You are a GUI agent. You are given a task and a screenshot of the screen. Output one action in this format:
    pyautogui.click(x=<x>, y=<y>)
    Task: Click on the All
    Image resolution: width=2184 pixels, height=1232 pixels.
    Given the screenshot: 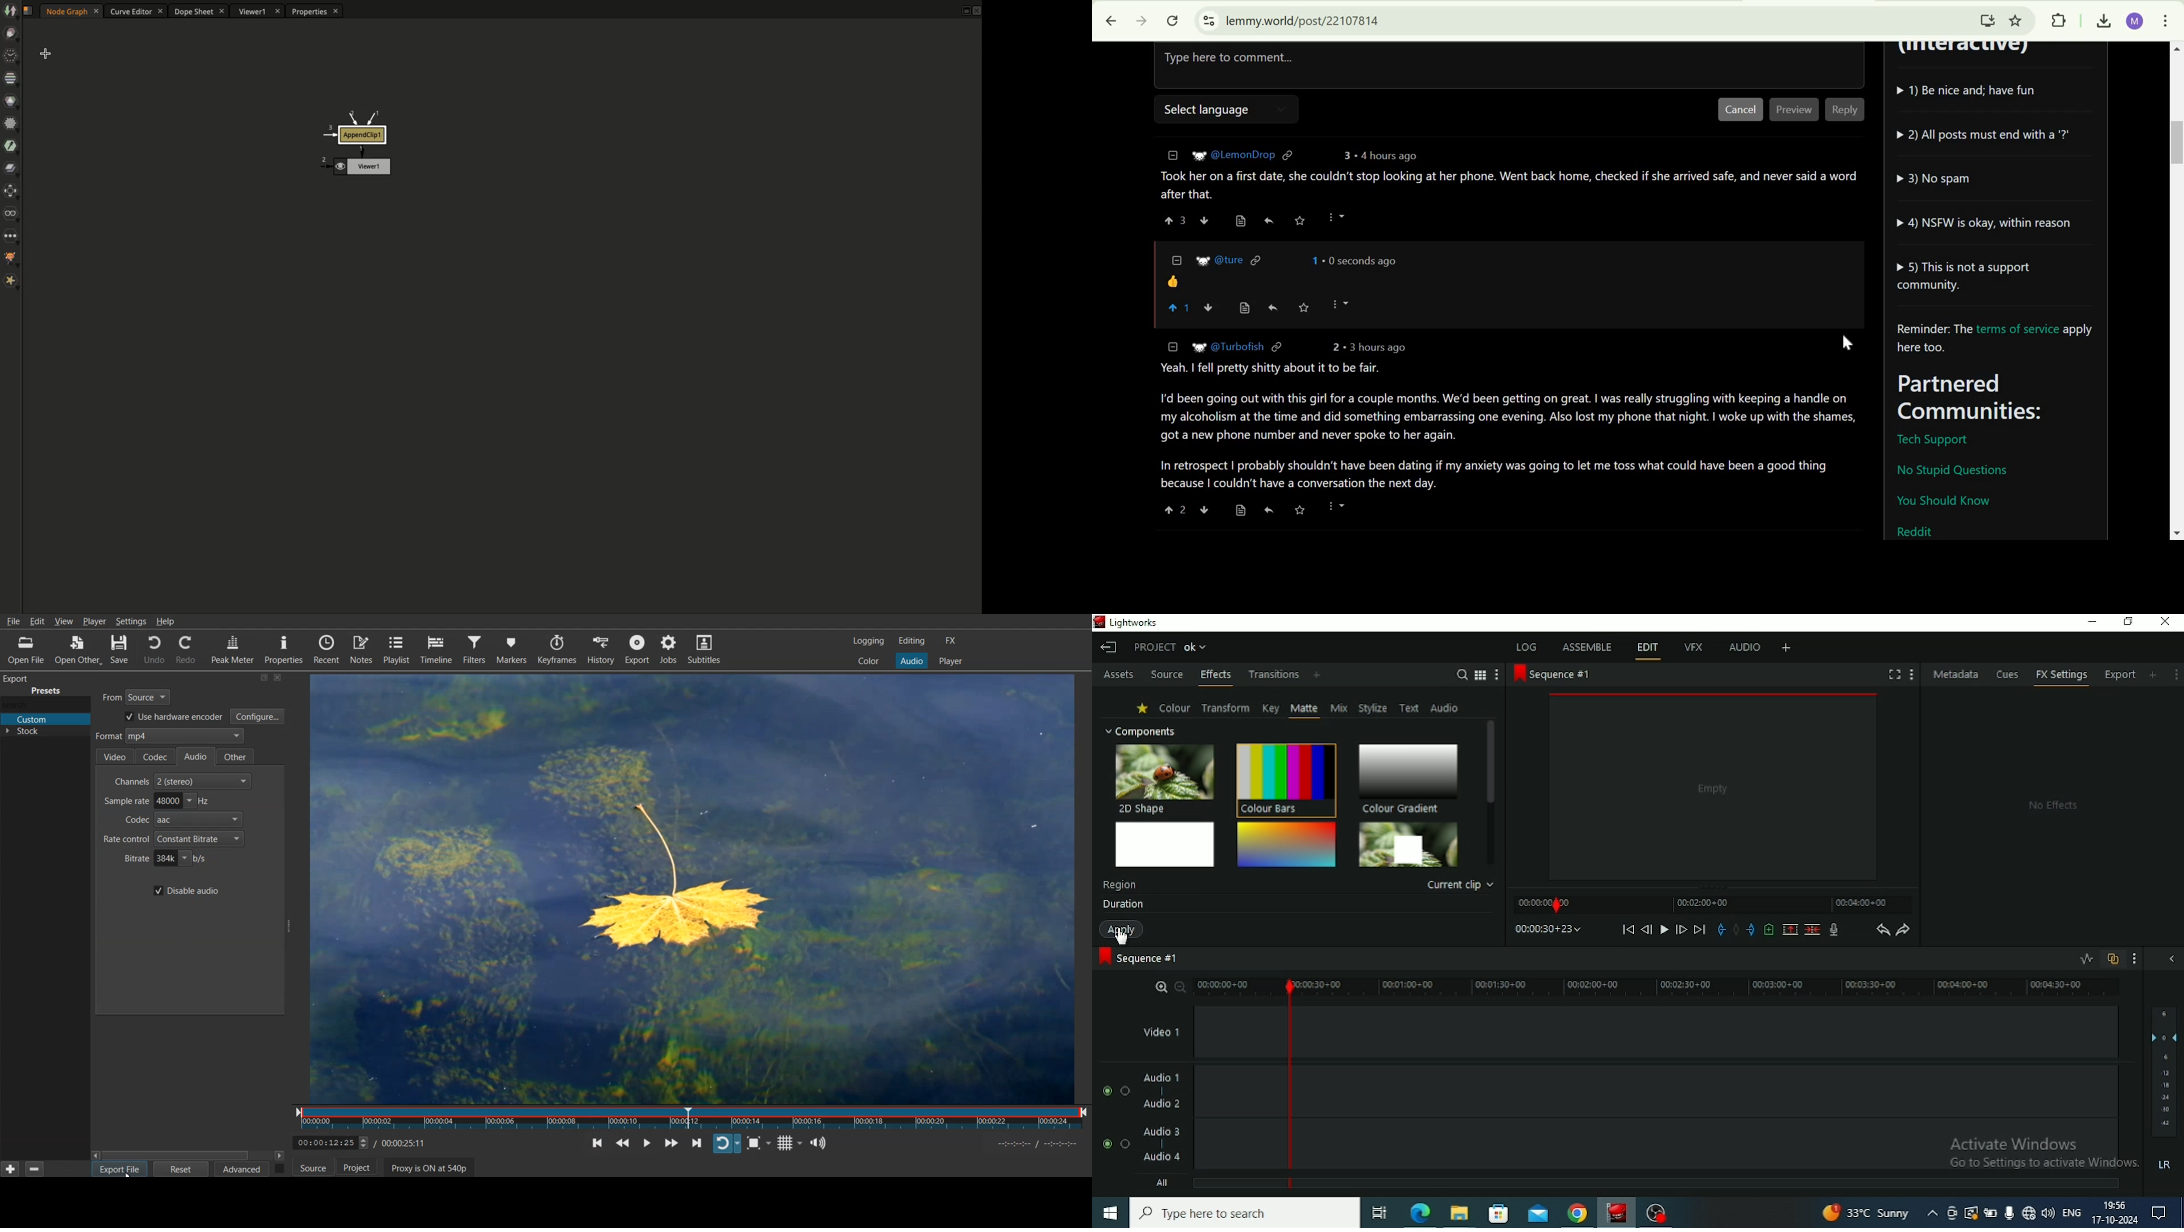 What is the action you would take?
    pyautogui.click(x=1203, y=1185)
    